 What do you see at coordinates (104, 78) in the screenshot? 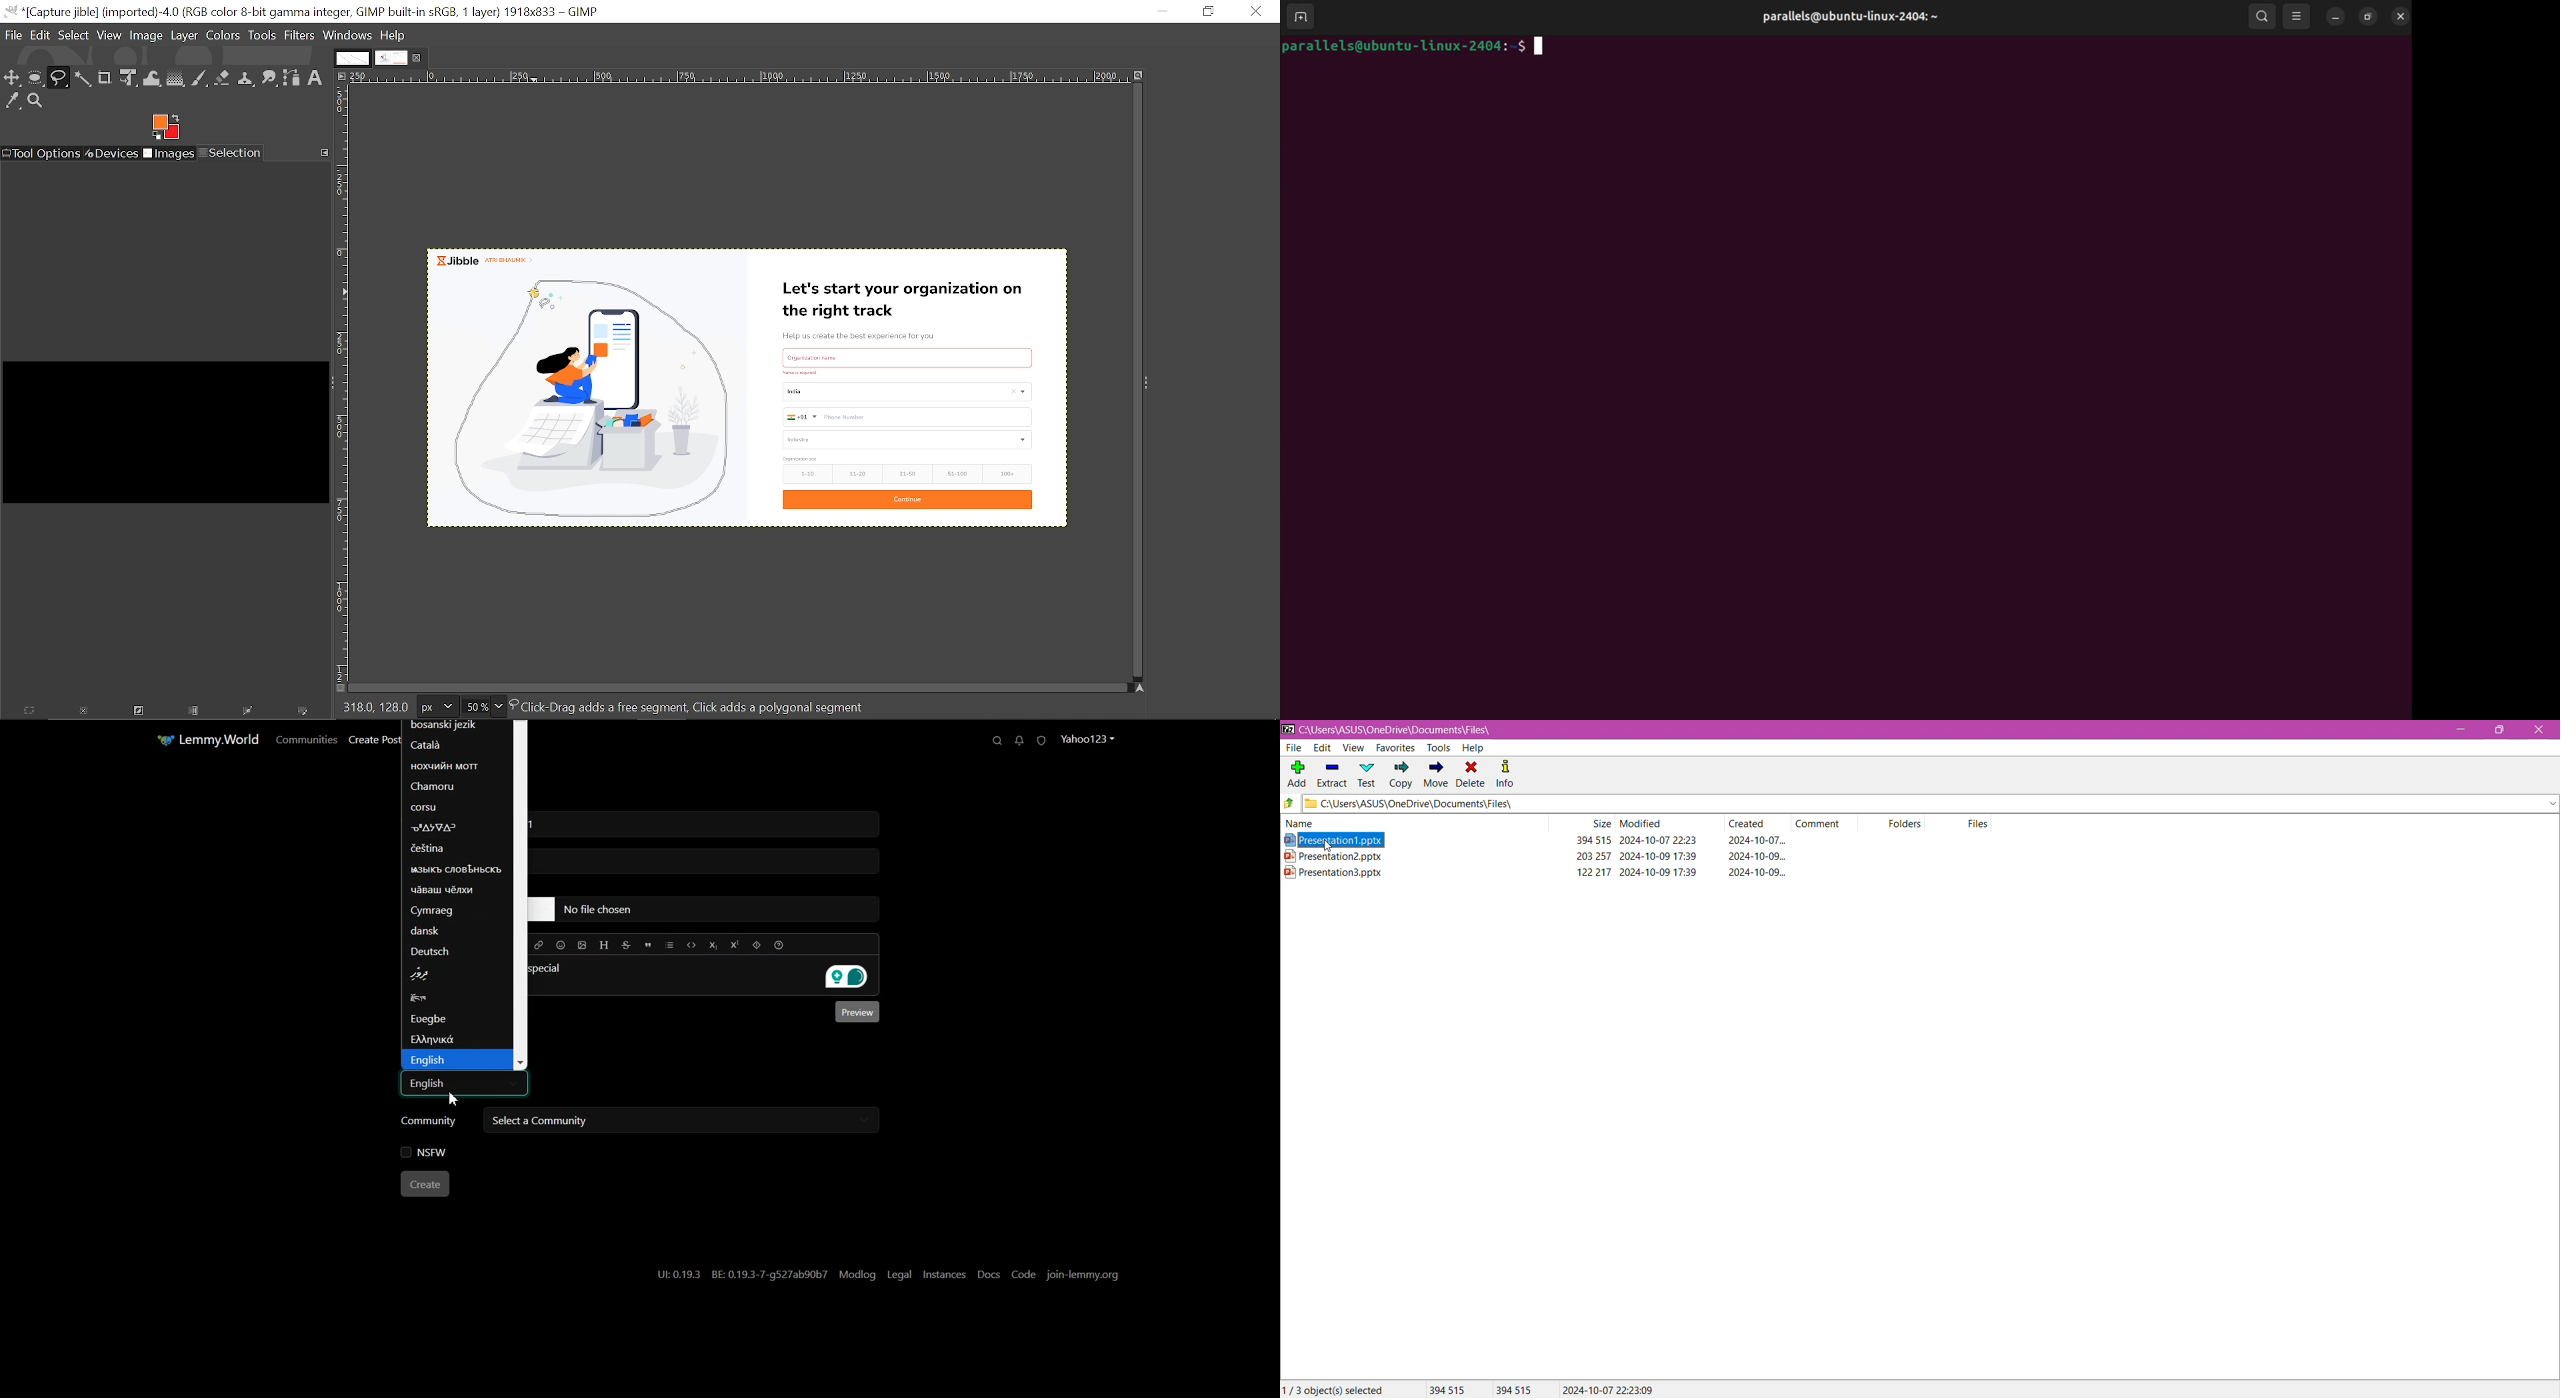
I see `Crop tool` at bounding box center [104, 78].